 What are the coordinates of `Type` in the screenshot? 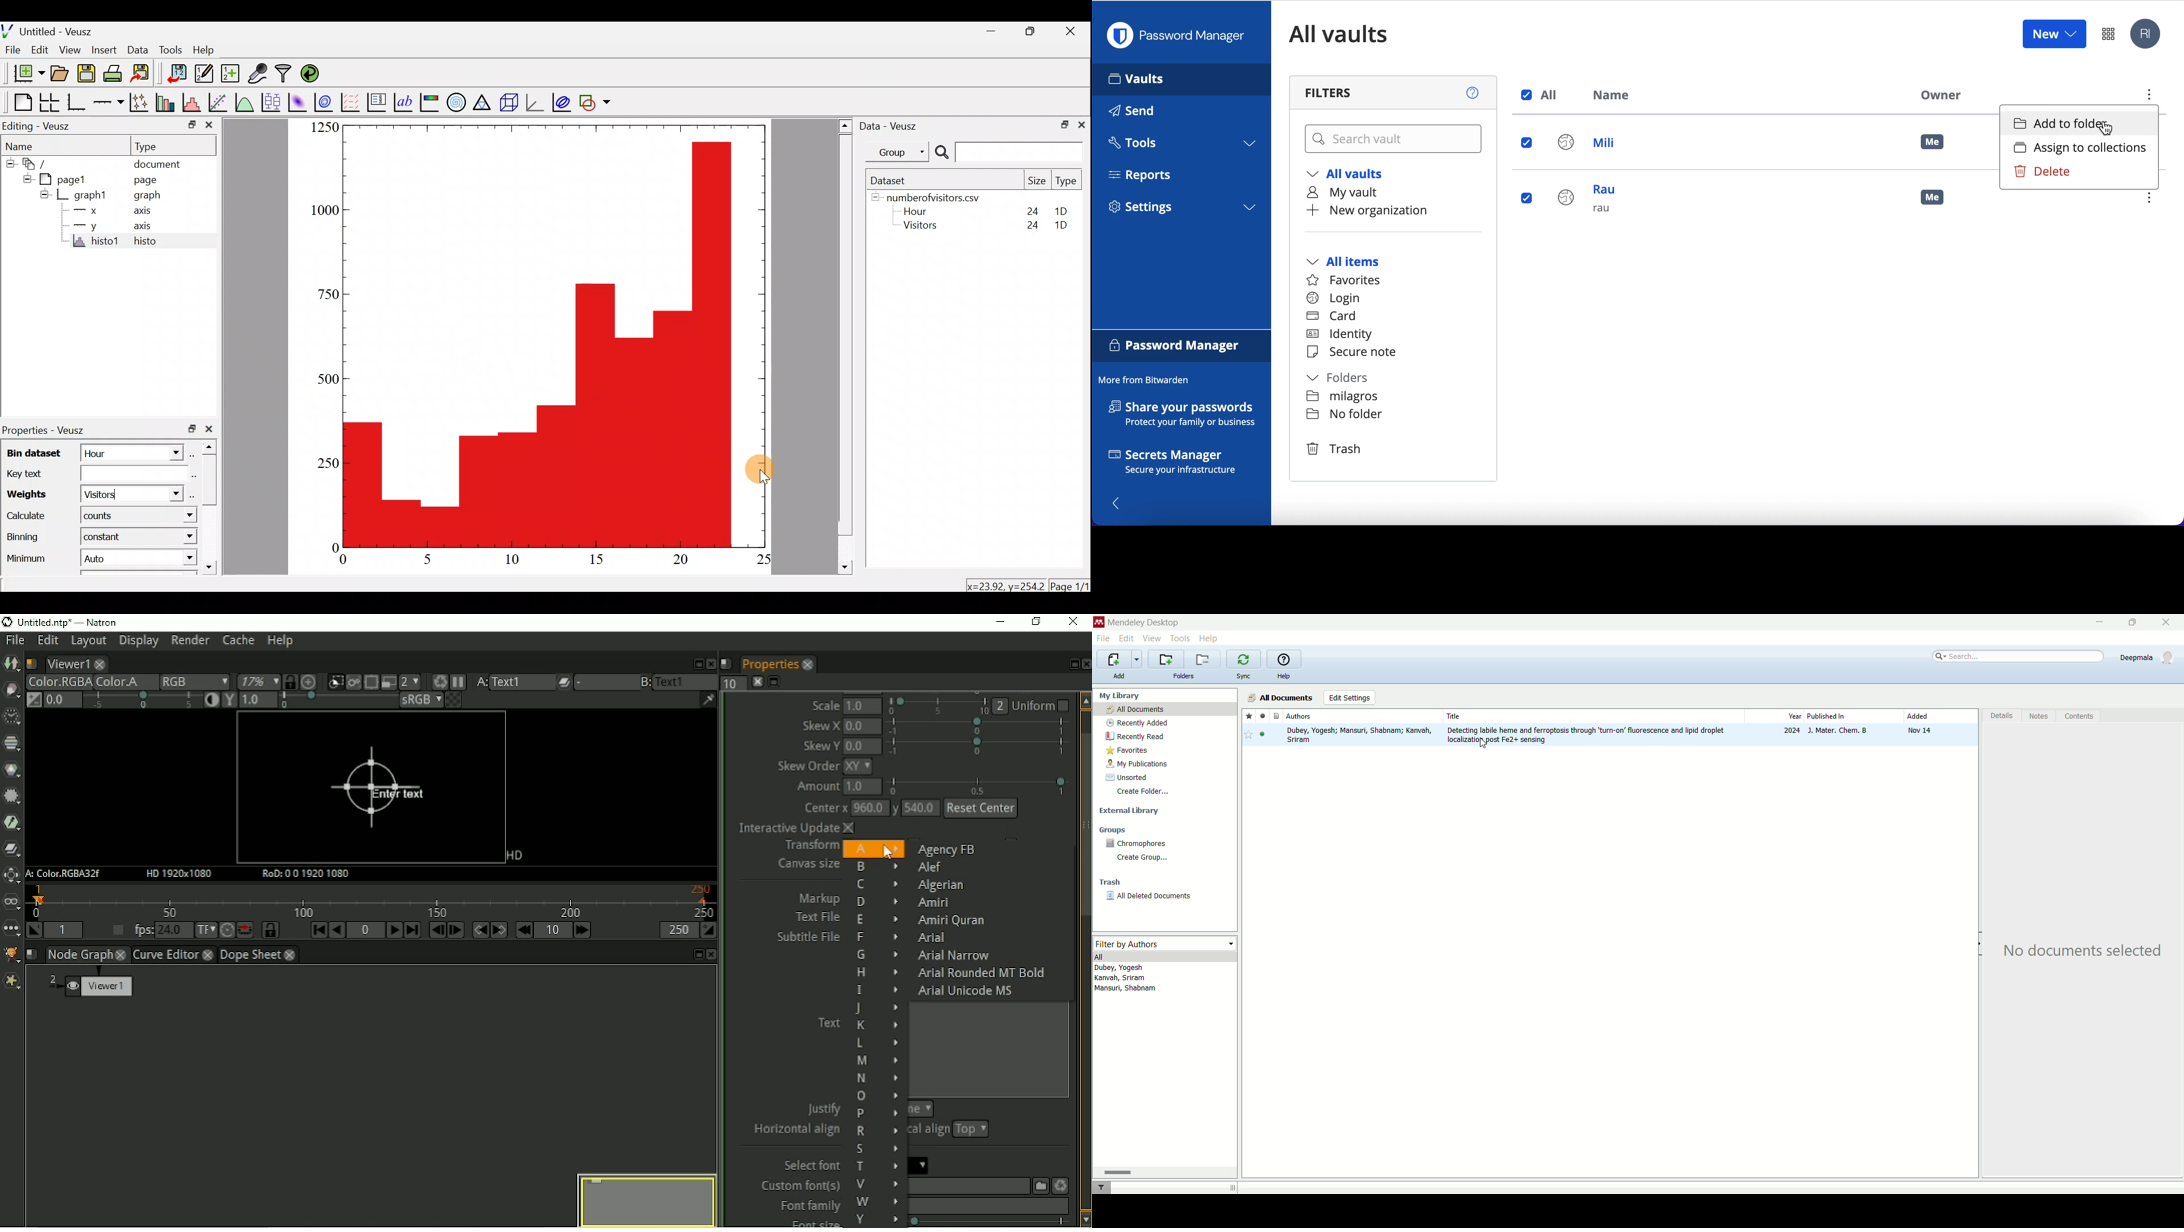 It's located at (152, 146).